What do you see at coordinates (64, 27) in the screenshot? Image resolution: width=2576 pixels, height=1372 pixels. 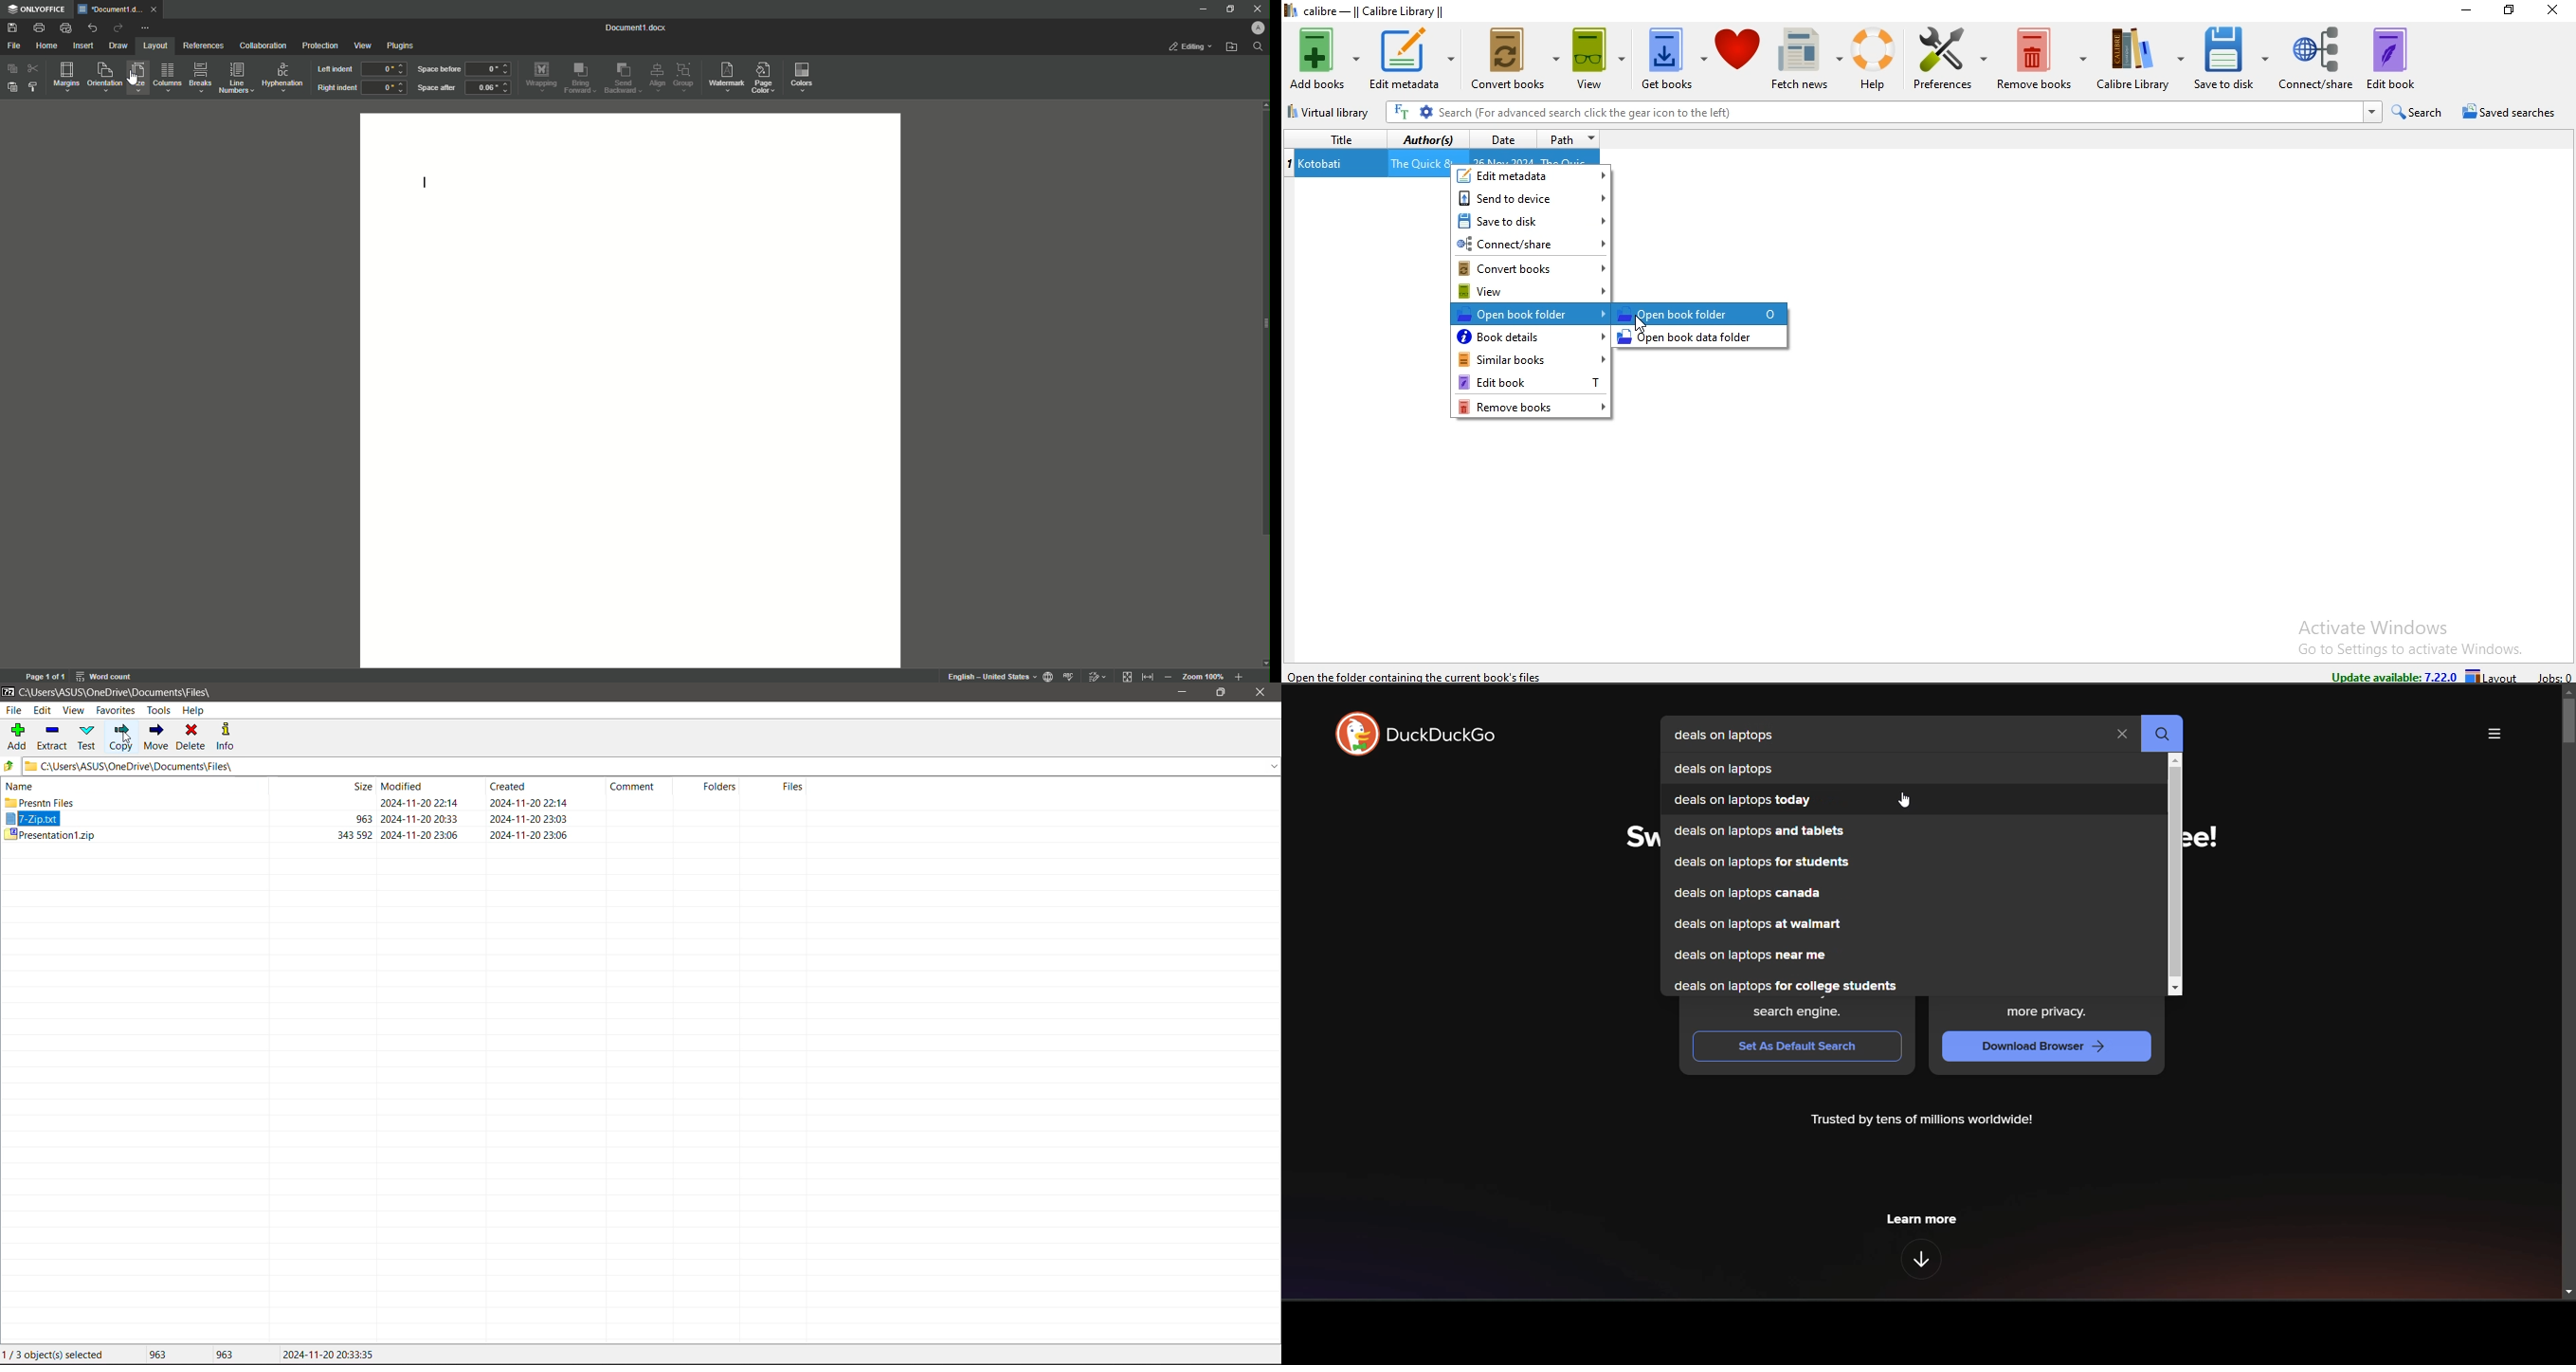 I see `Quick print` at bounding box center [64, 27].